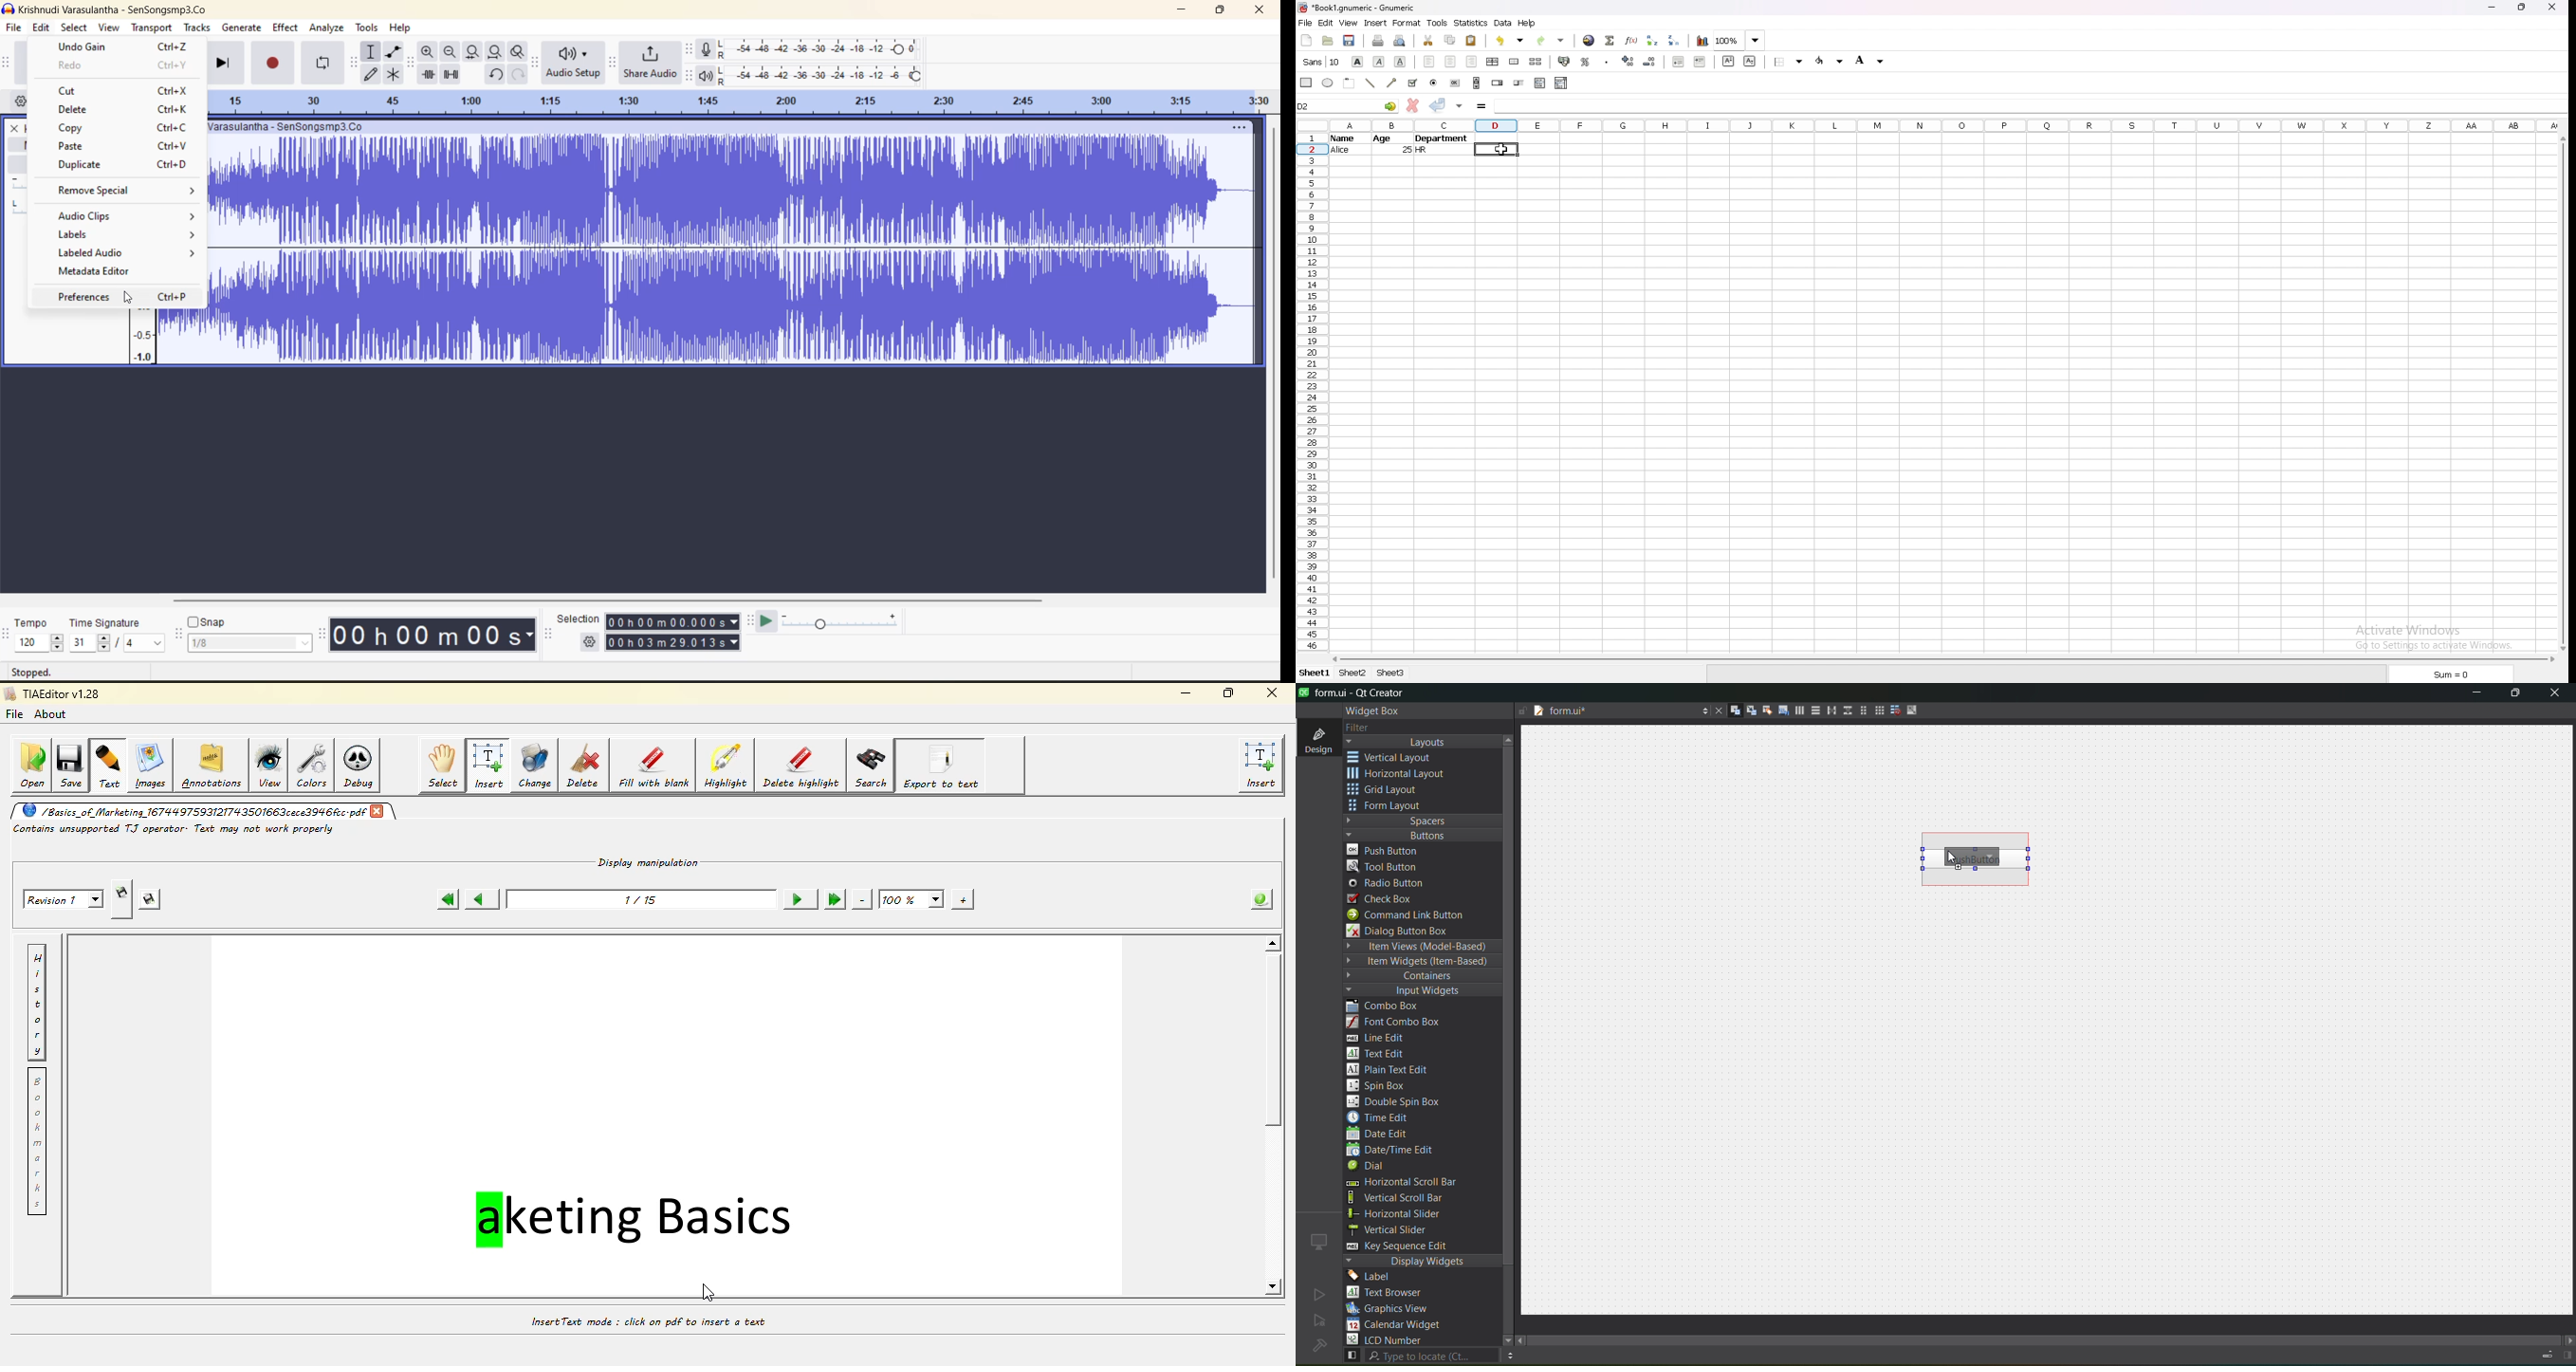 Image resolution: width=2576 pixels, height=1372 pixels. Describe the element at coordinates (111, 29) in the screenshot. I see `view` at that location.